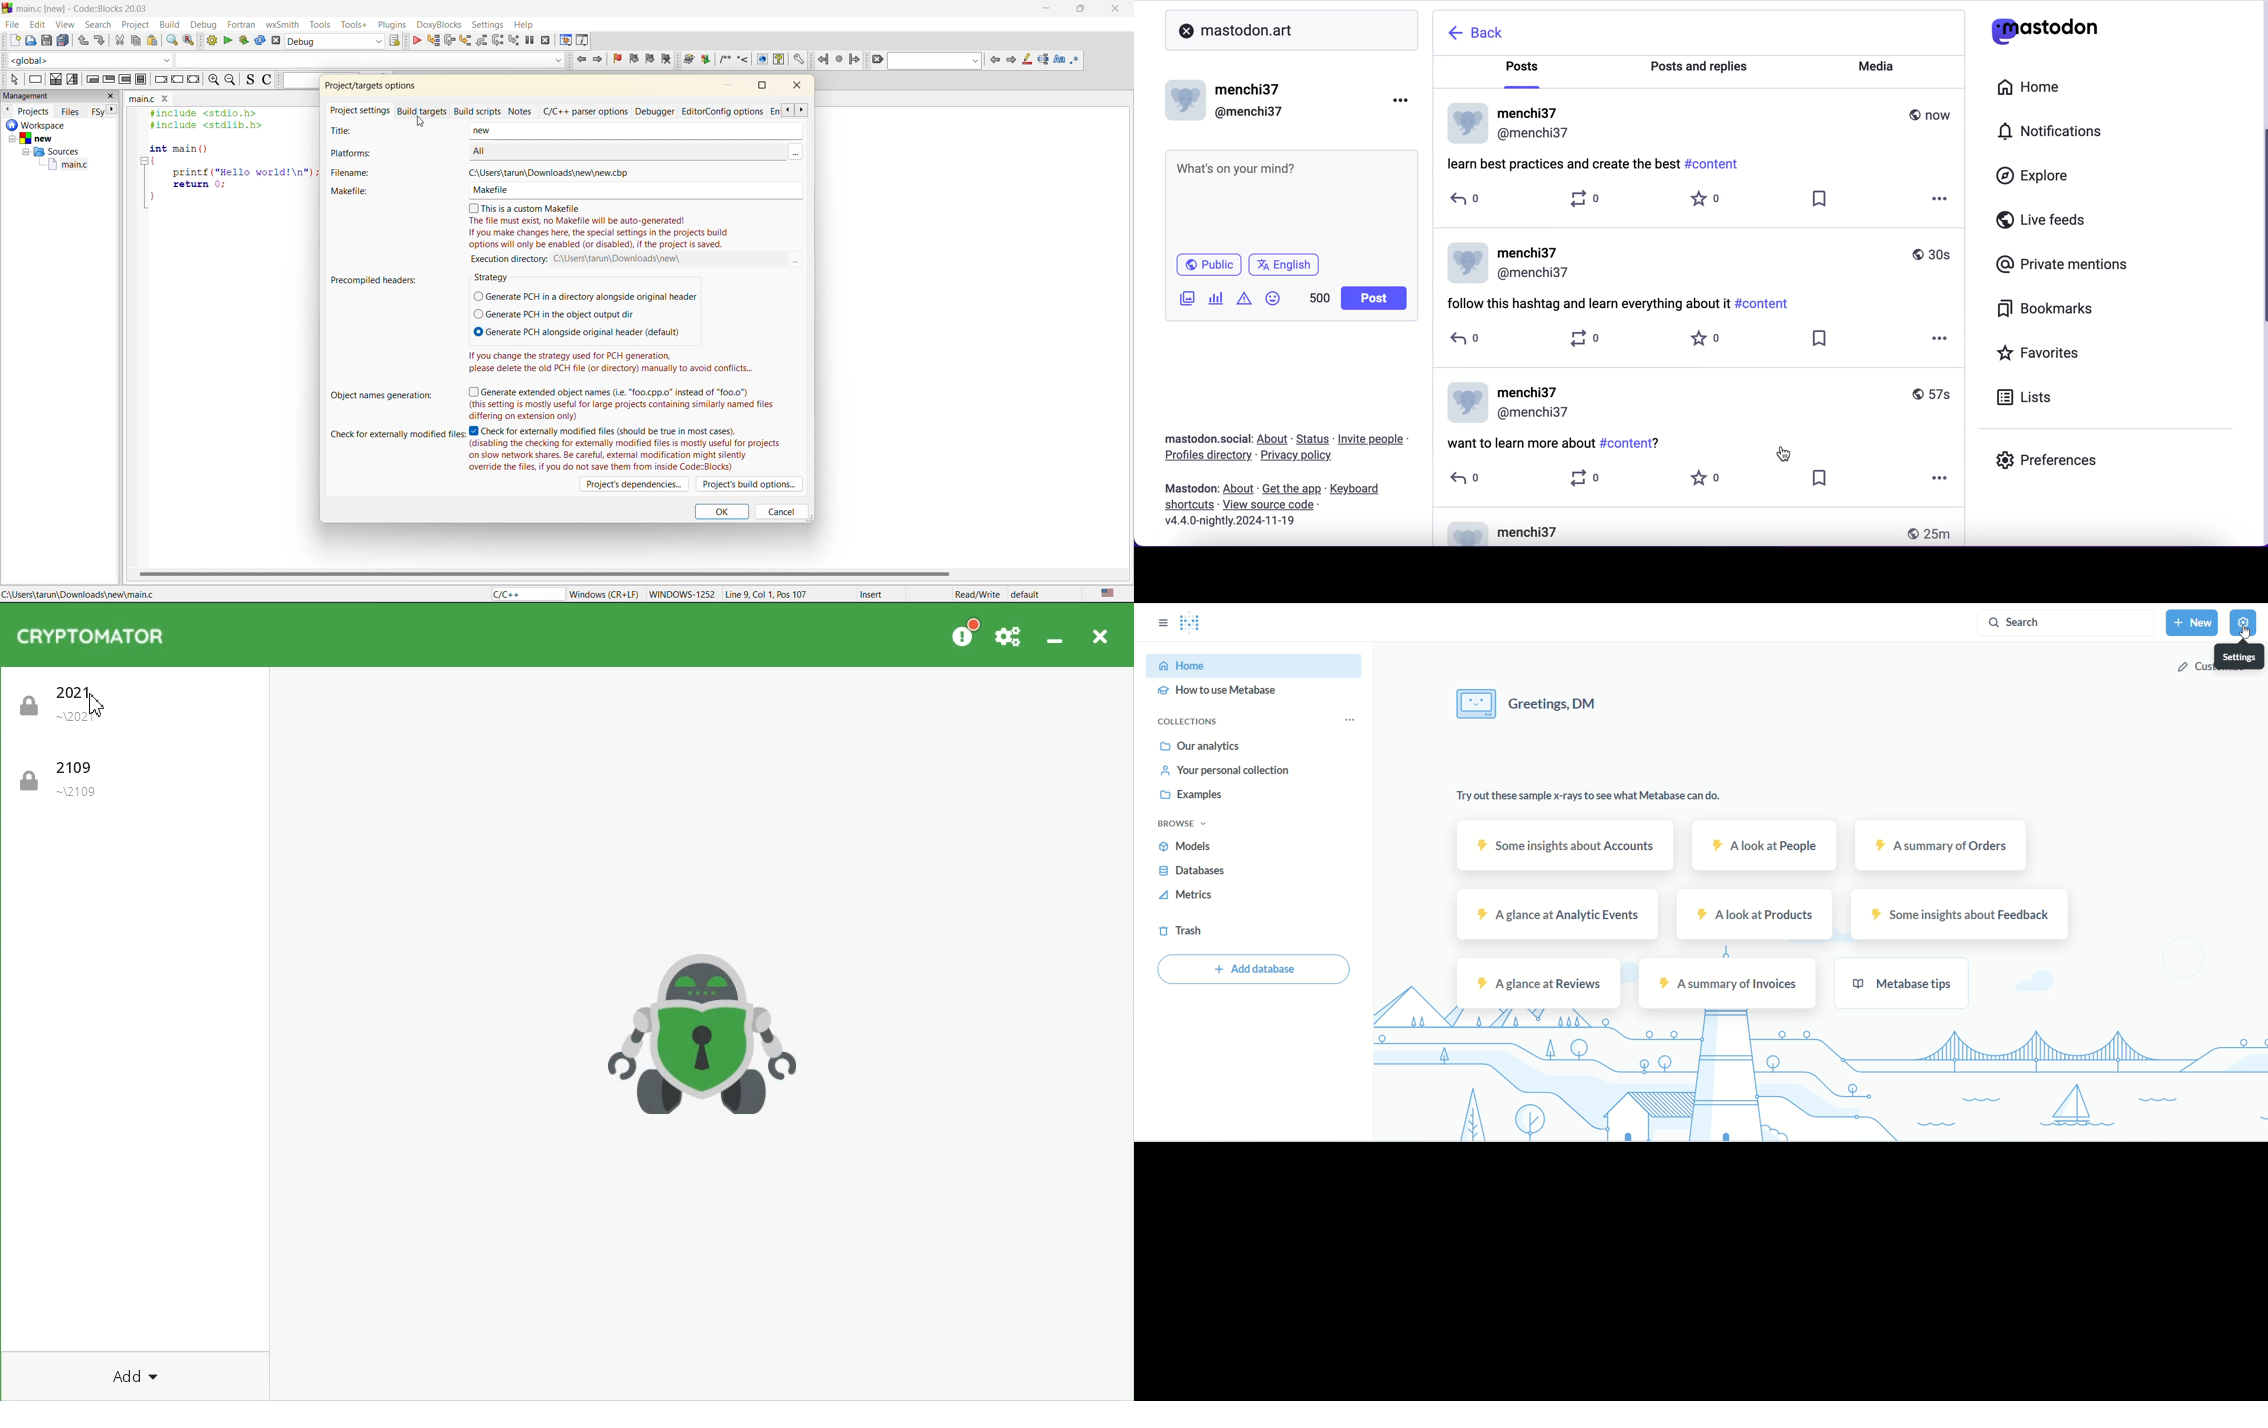 This screenshot has width=2268, height=1428. Describe the element at coordinates (482, 41) in the screenshot. I see `step out` at that location.